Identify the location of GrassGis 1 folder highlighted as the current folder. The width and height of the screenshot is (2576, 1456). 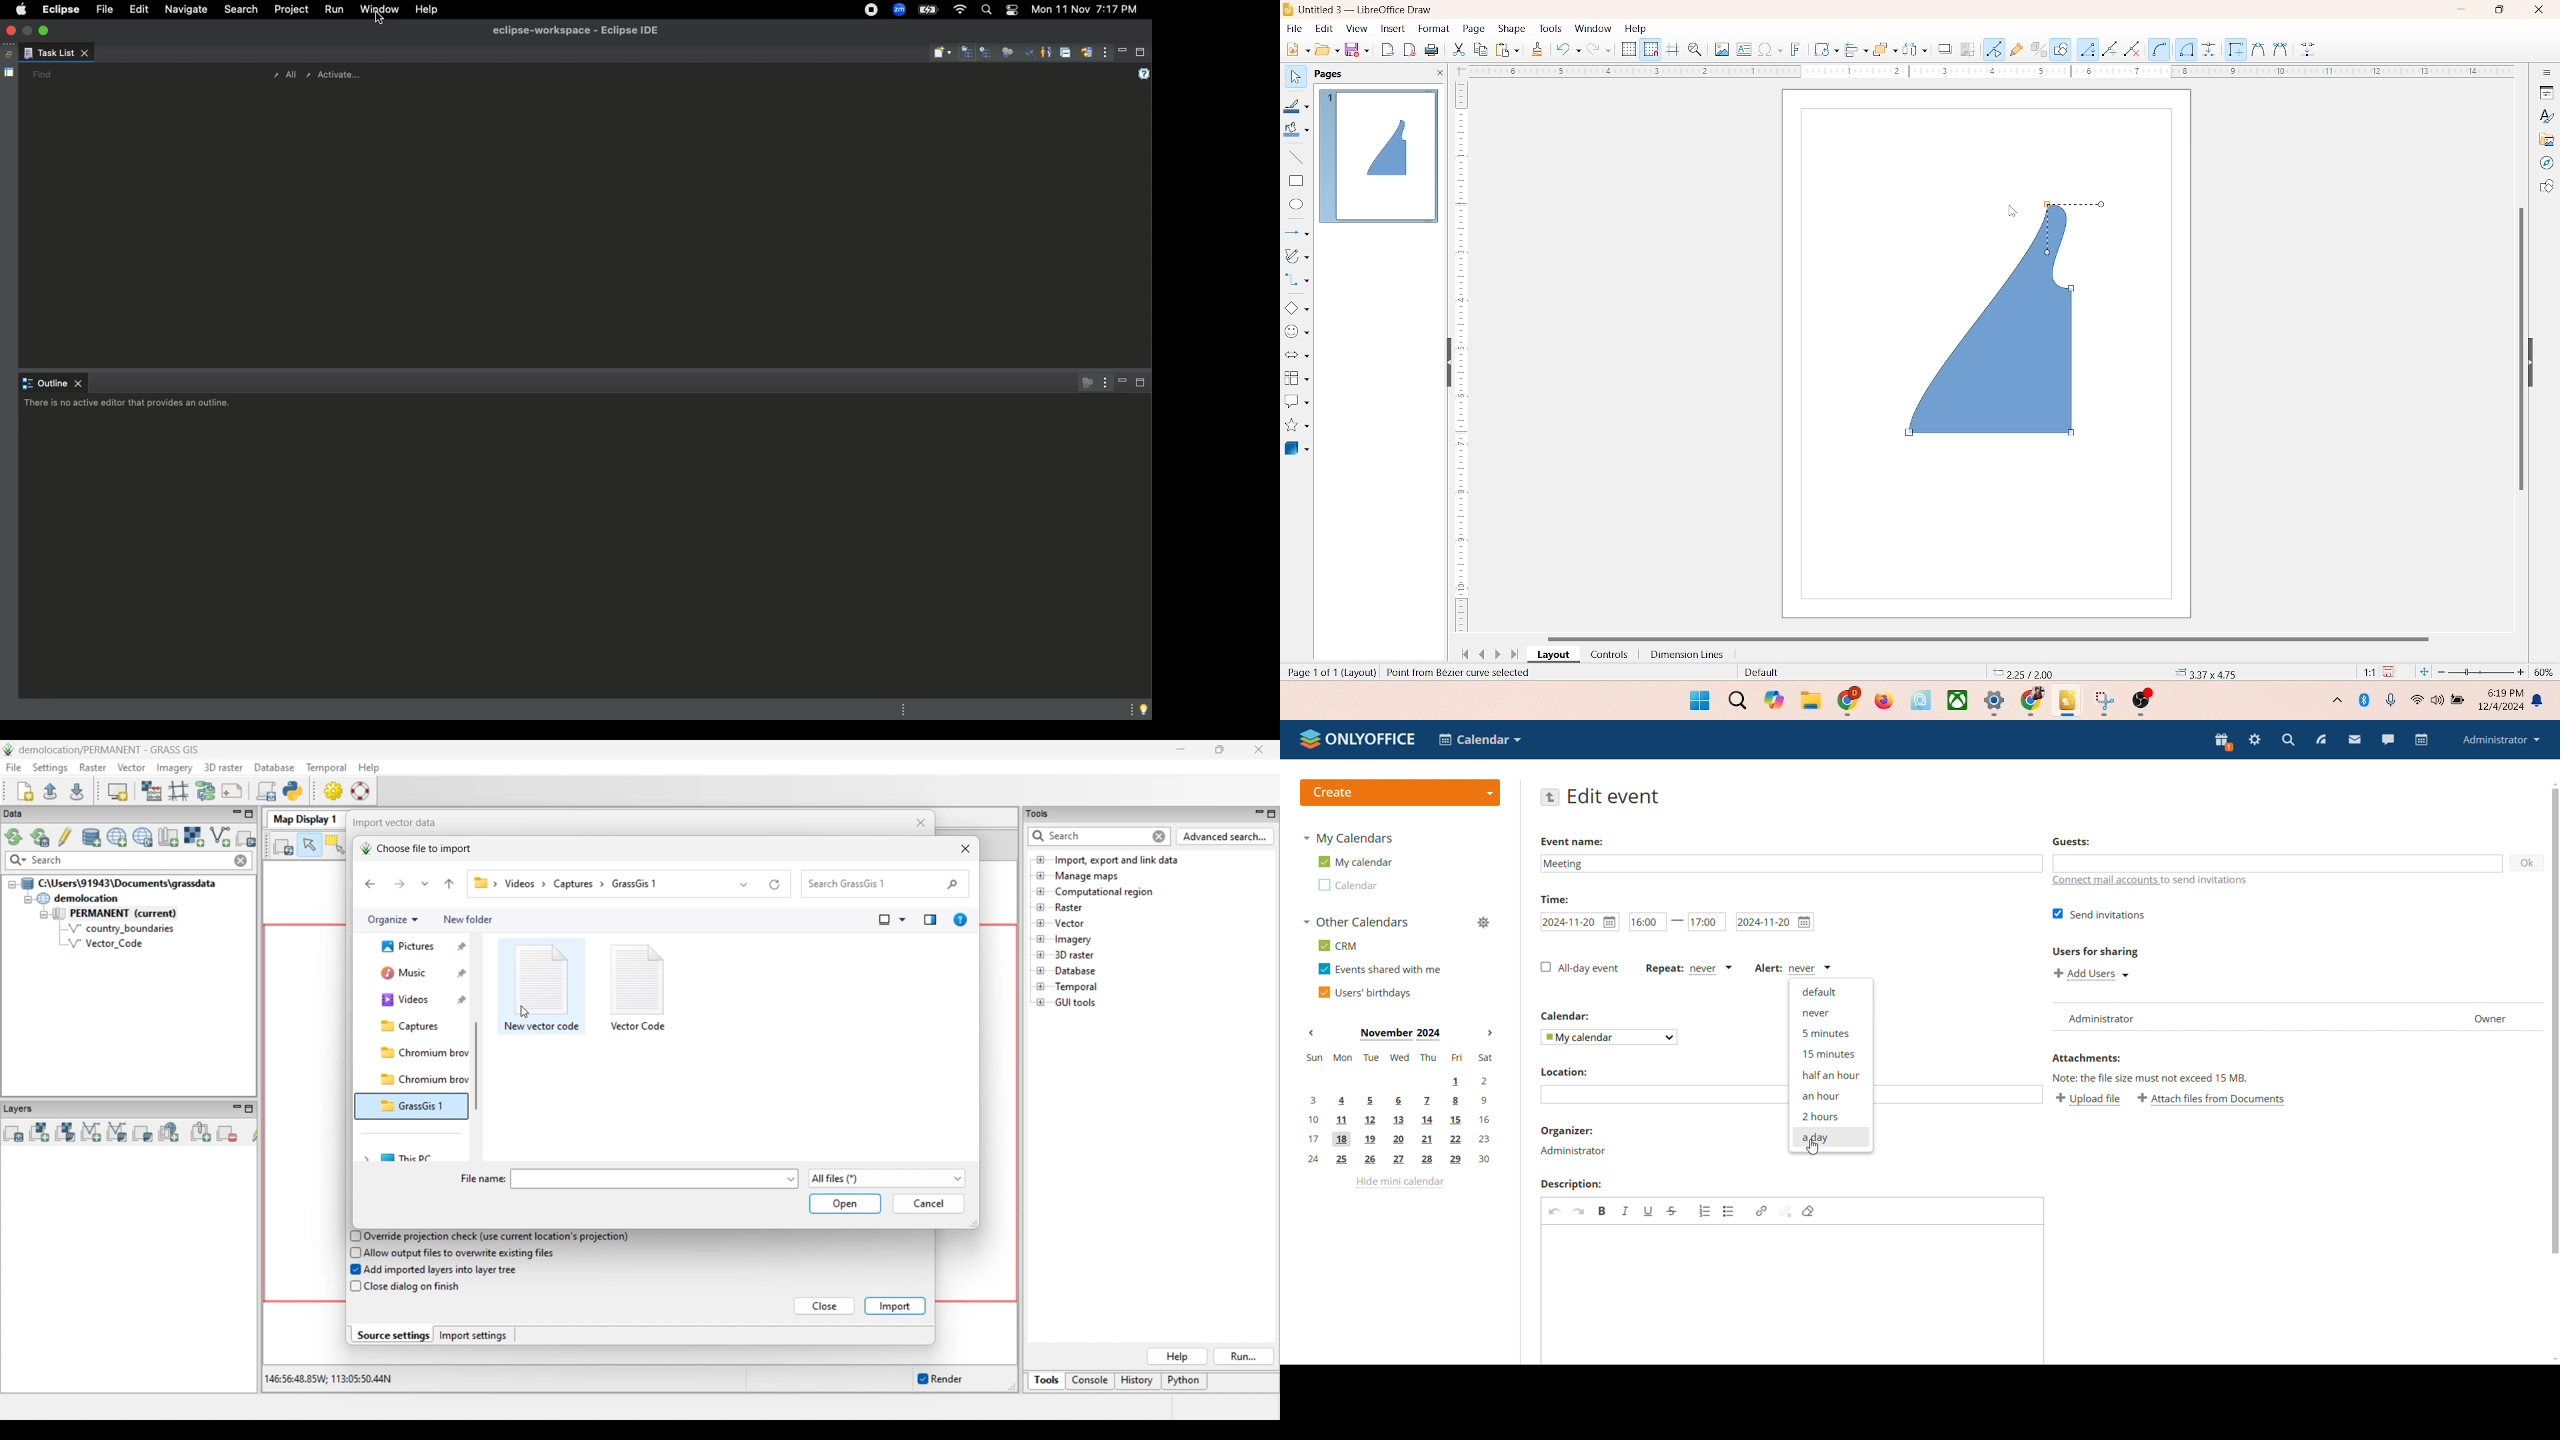
(411, 1107).